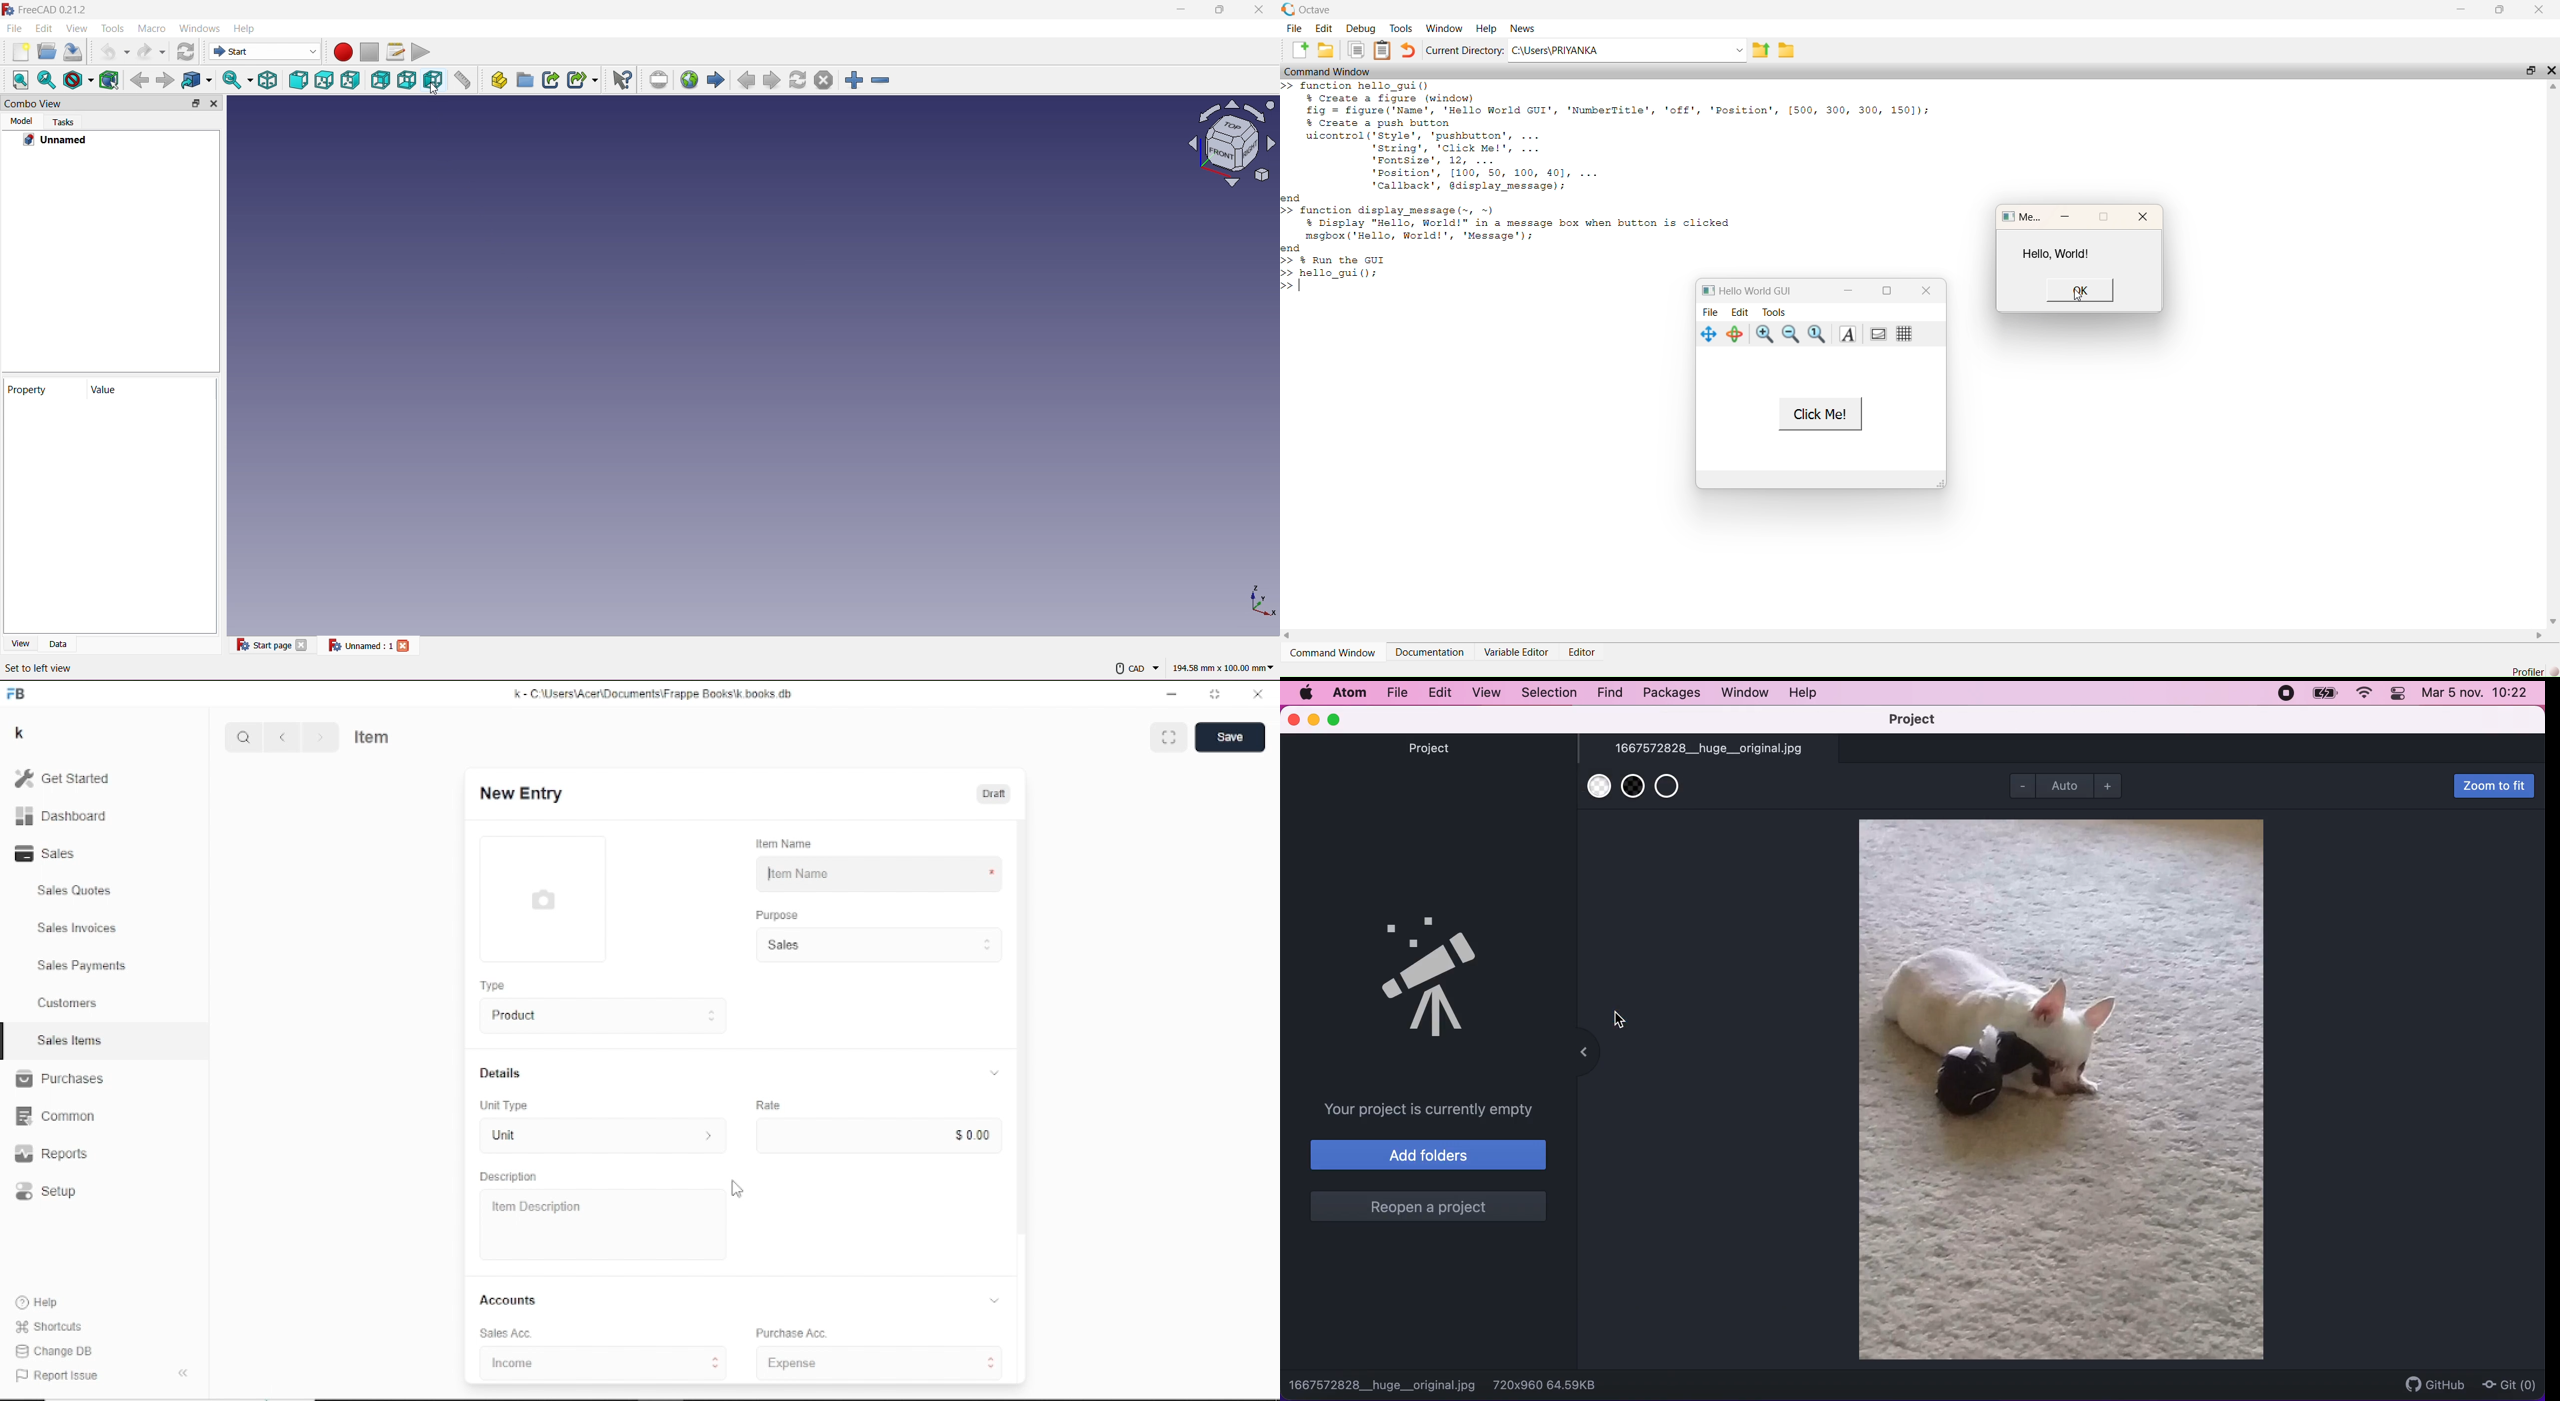  Describe the element at coordinates (877, 945) in the screenshot. I see `Sales` at that location.